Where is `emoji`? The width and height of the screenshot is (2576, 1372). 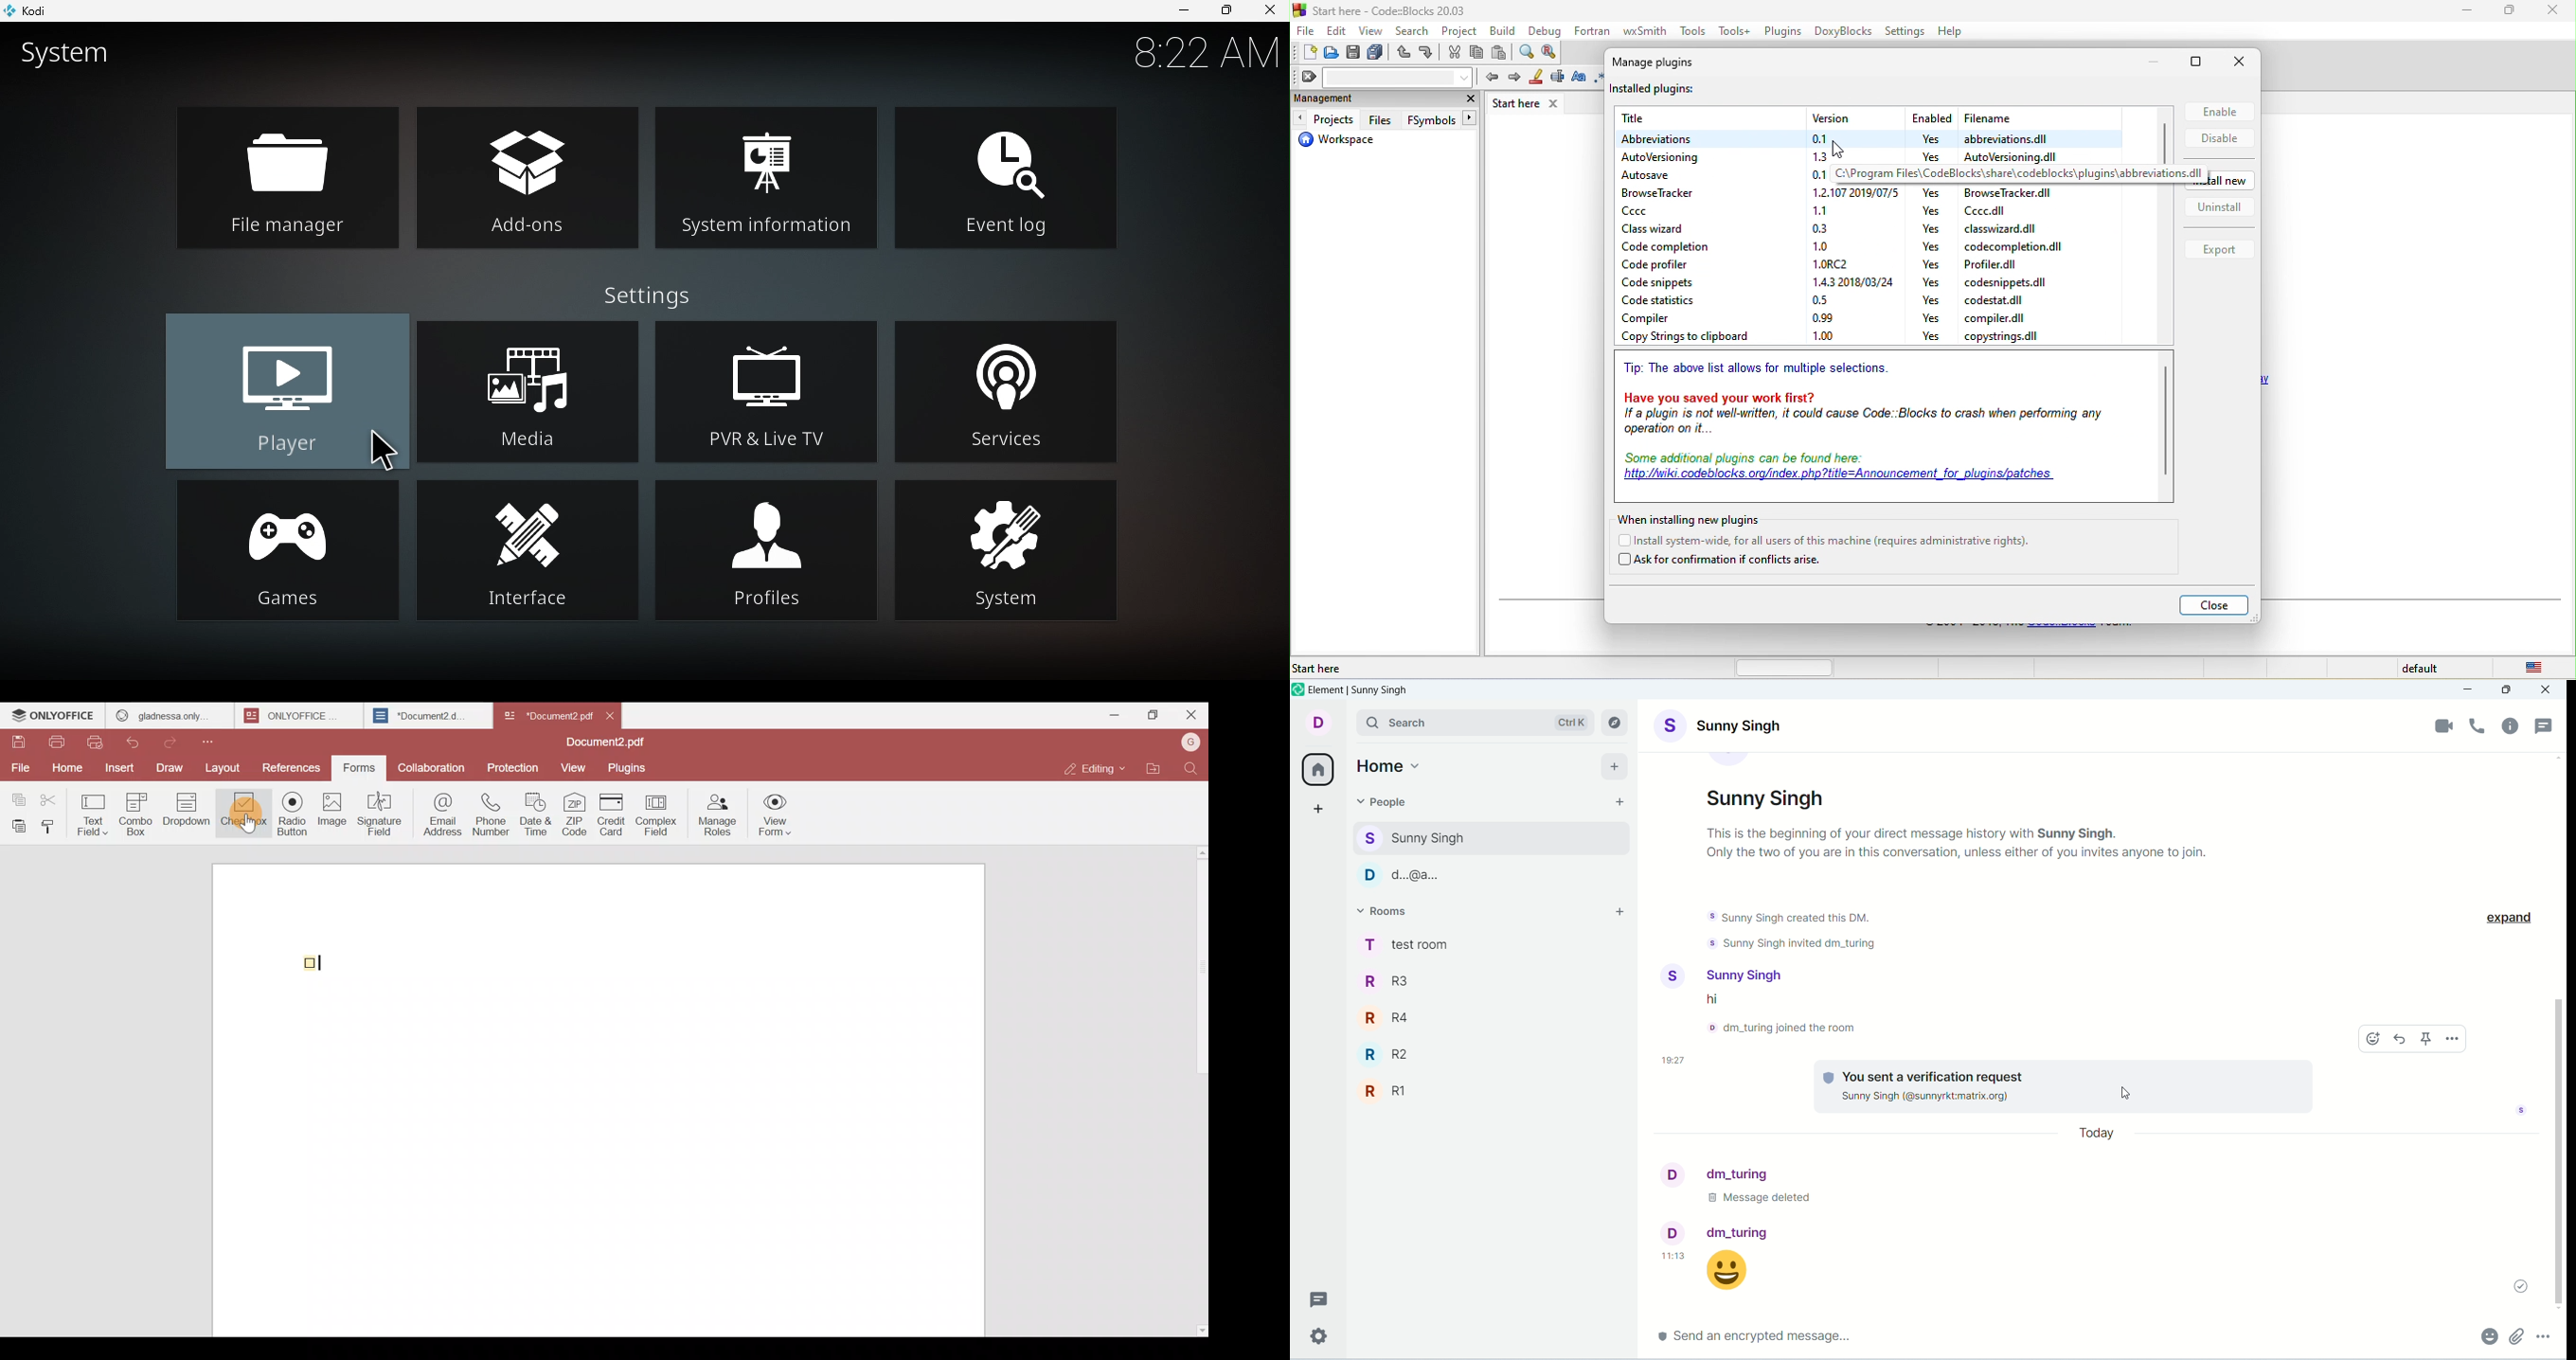 emoji is located at coordinates (2373, 1039).